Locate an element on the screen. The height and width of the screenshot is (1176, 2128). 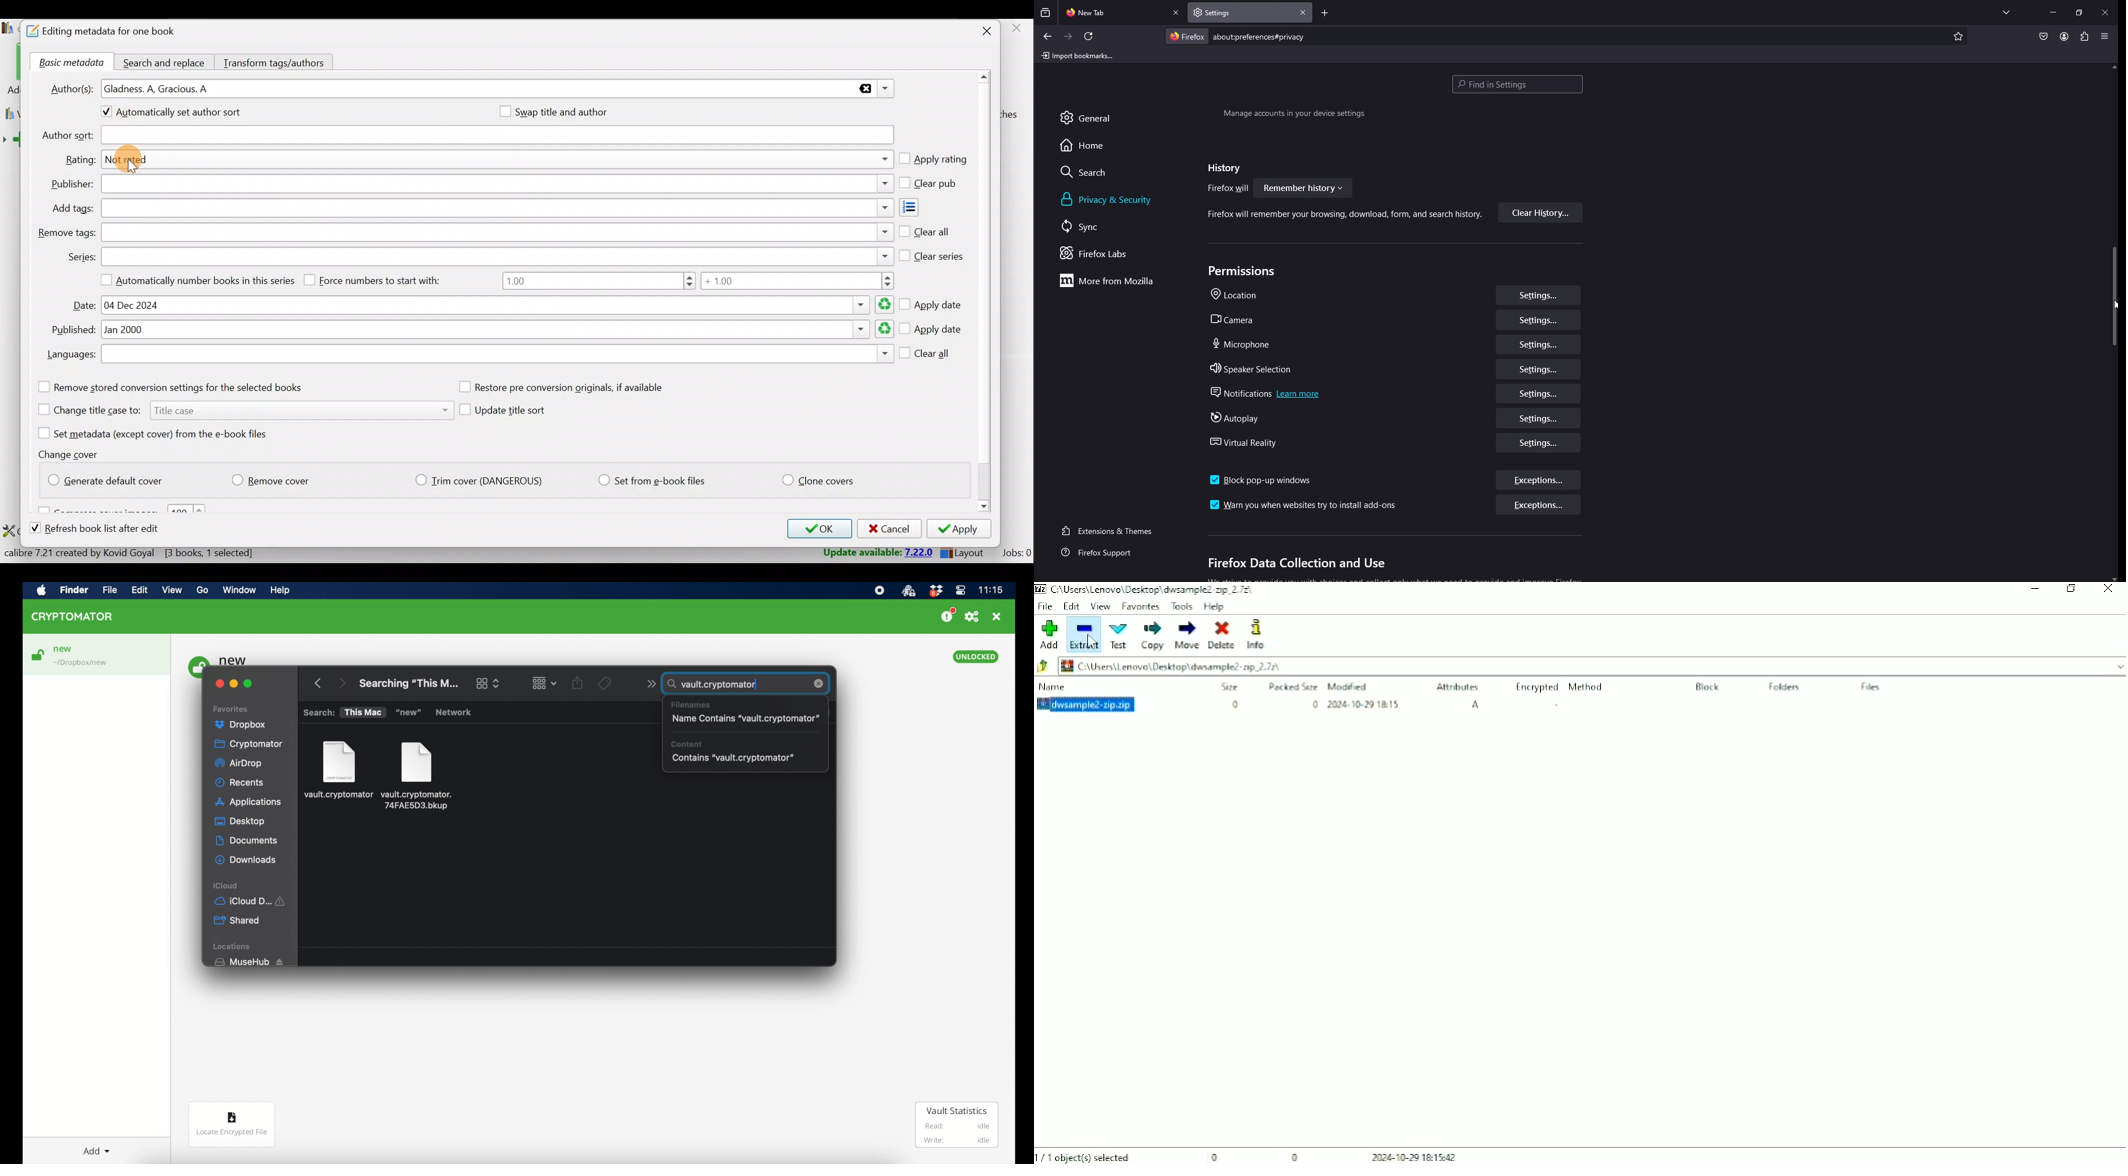
Series: is located at coordinates (81, 257).